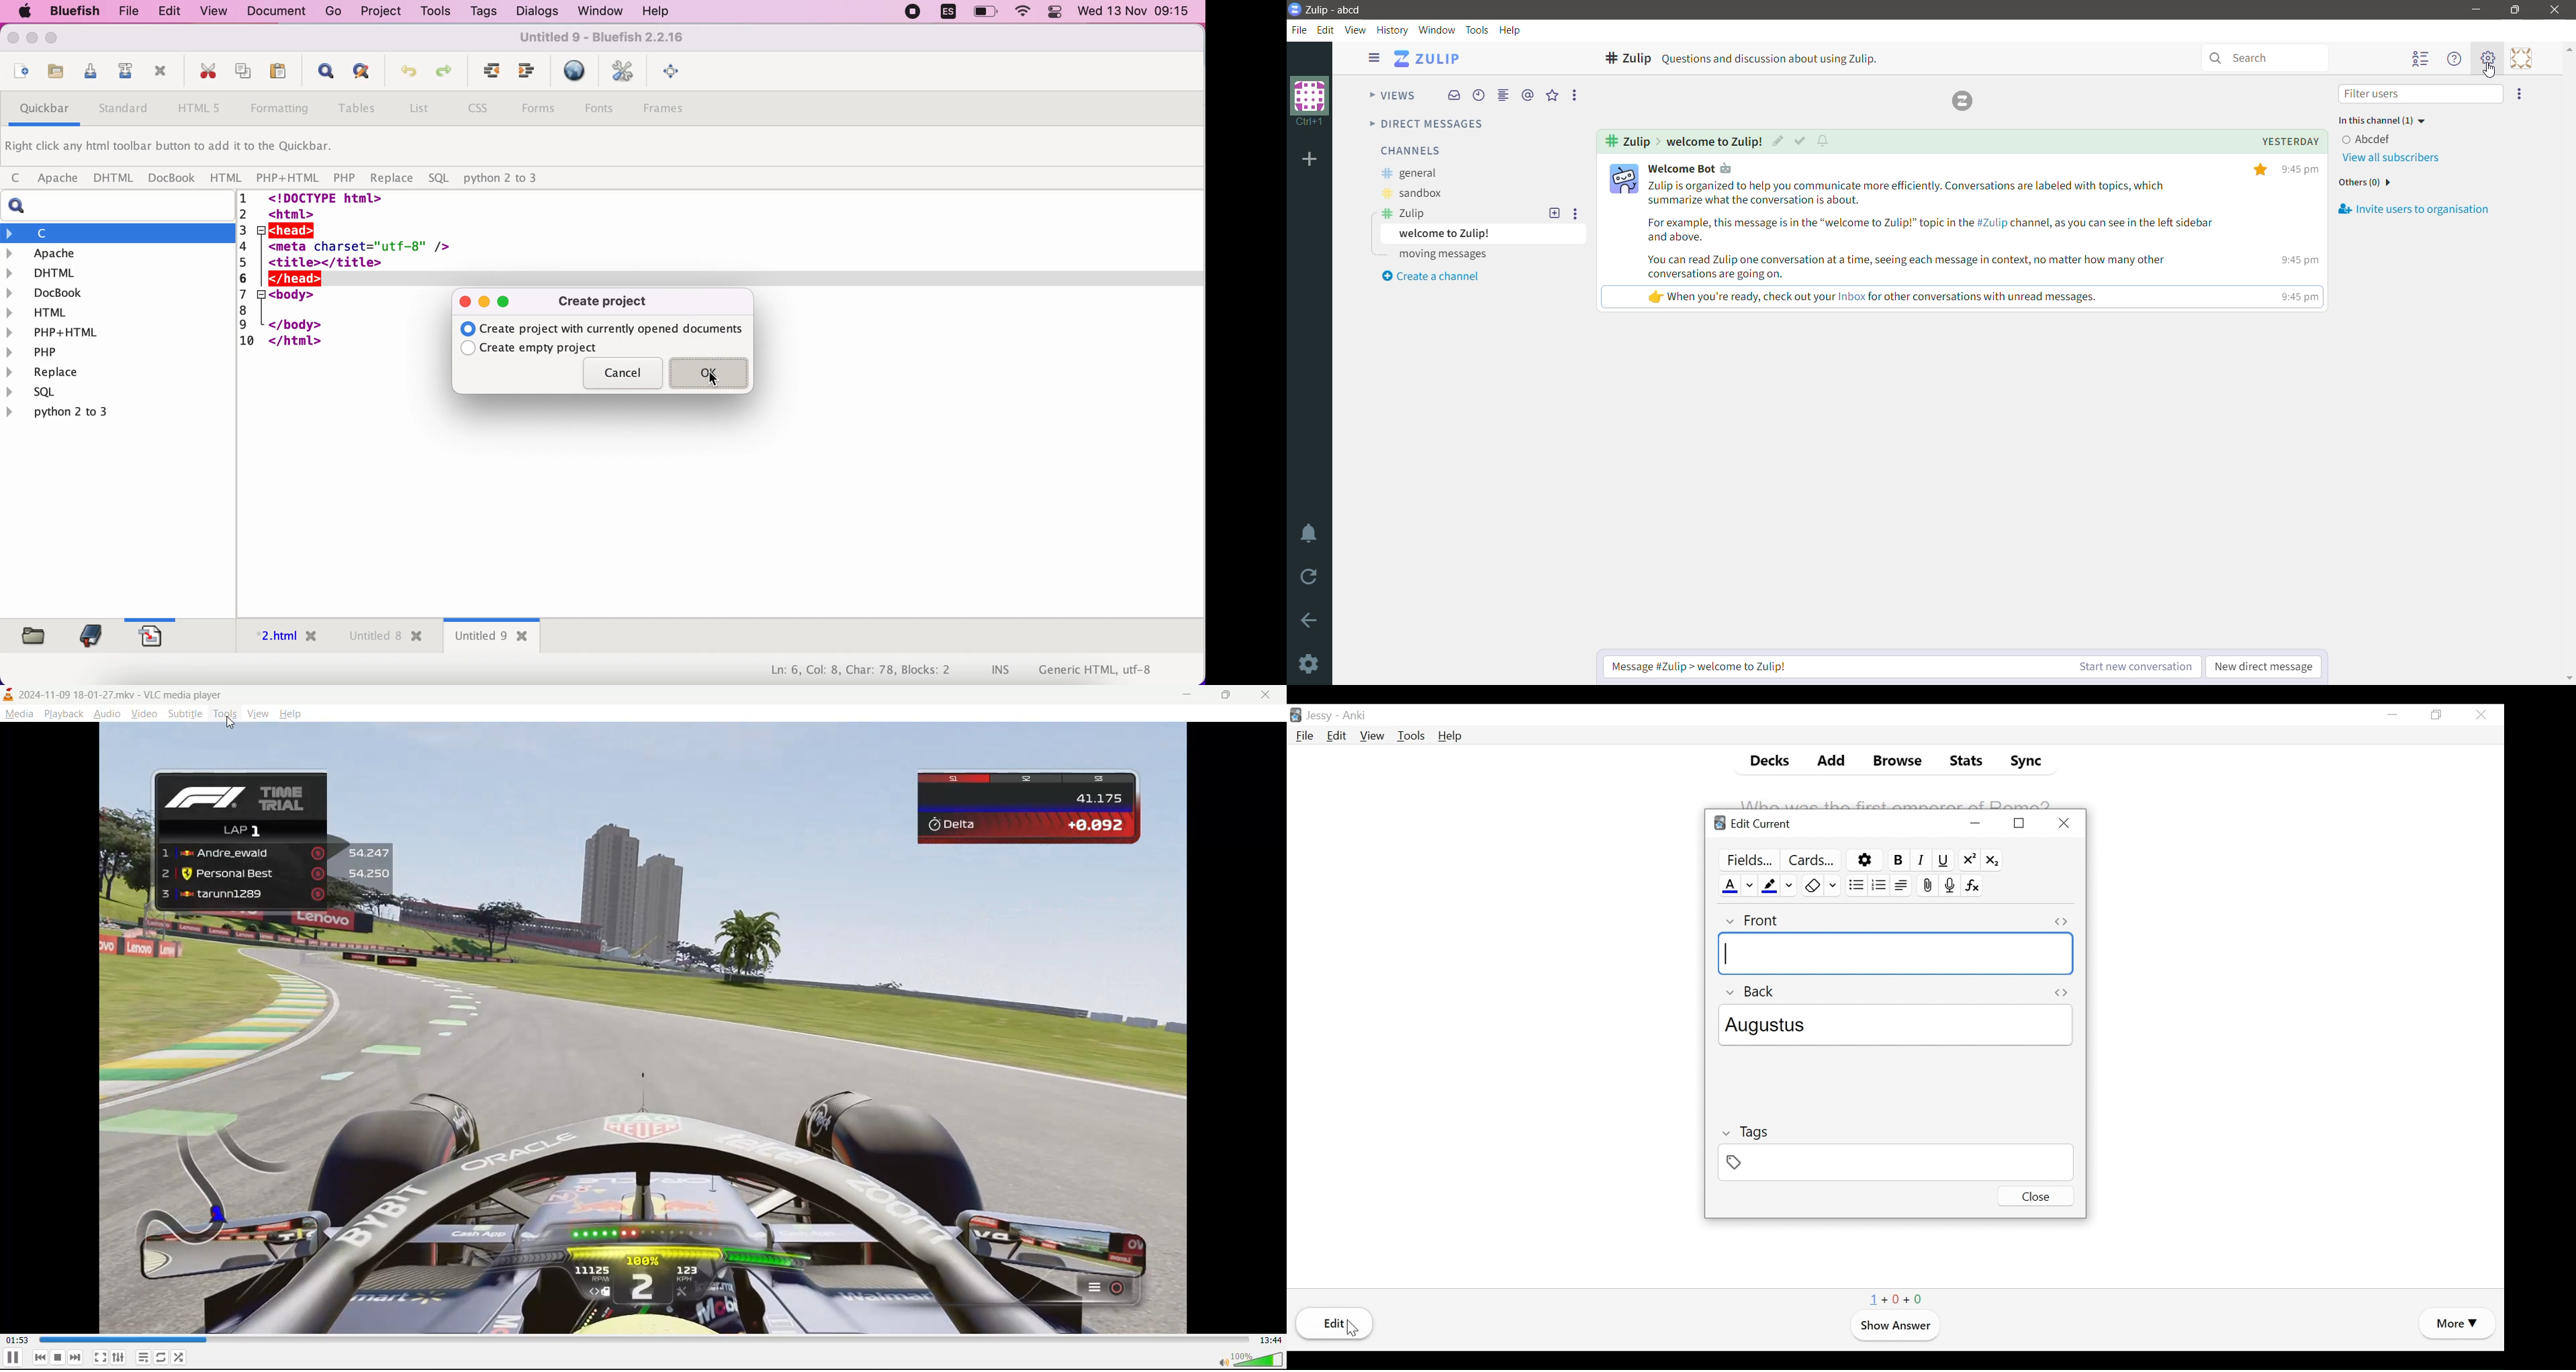 The image size is (2576, 1372). What do you see at coordinates (1894, 1326) in the screenshot?
I see `Show Answer` at bounding box center [1894, 1326].